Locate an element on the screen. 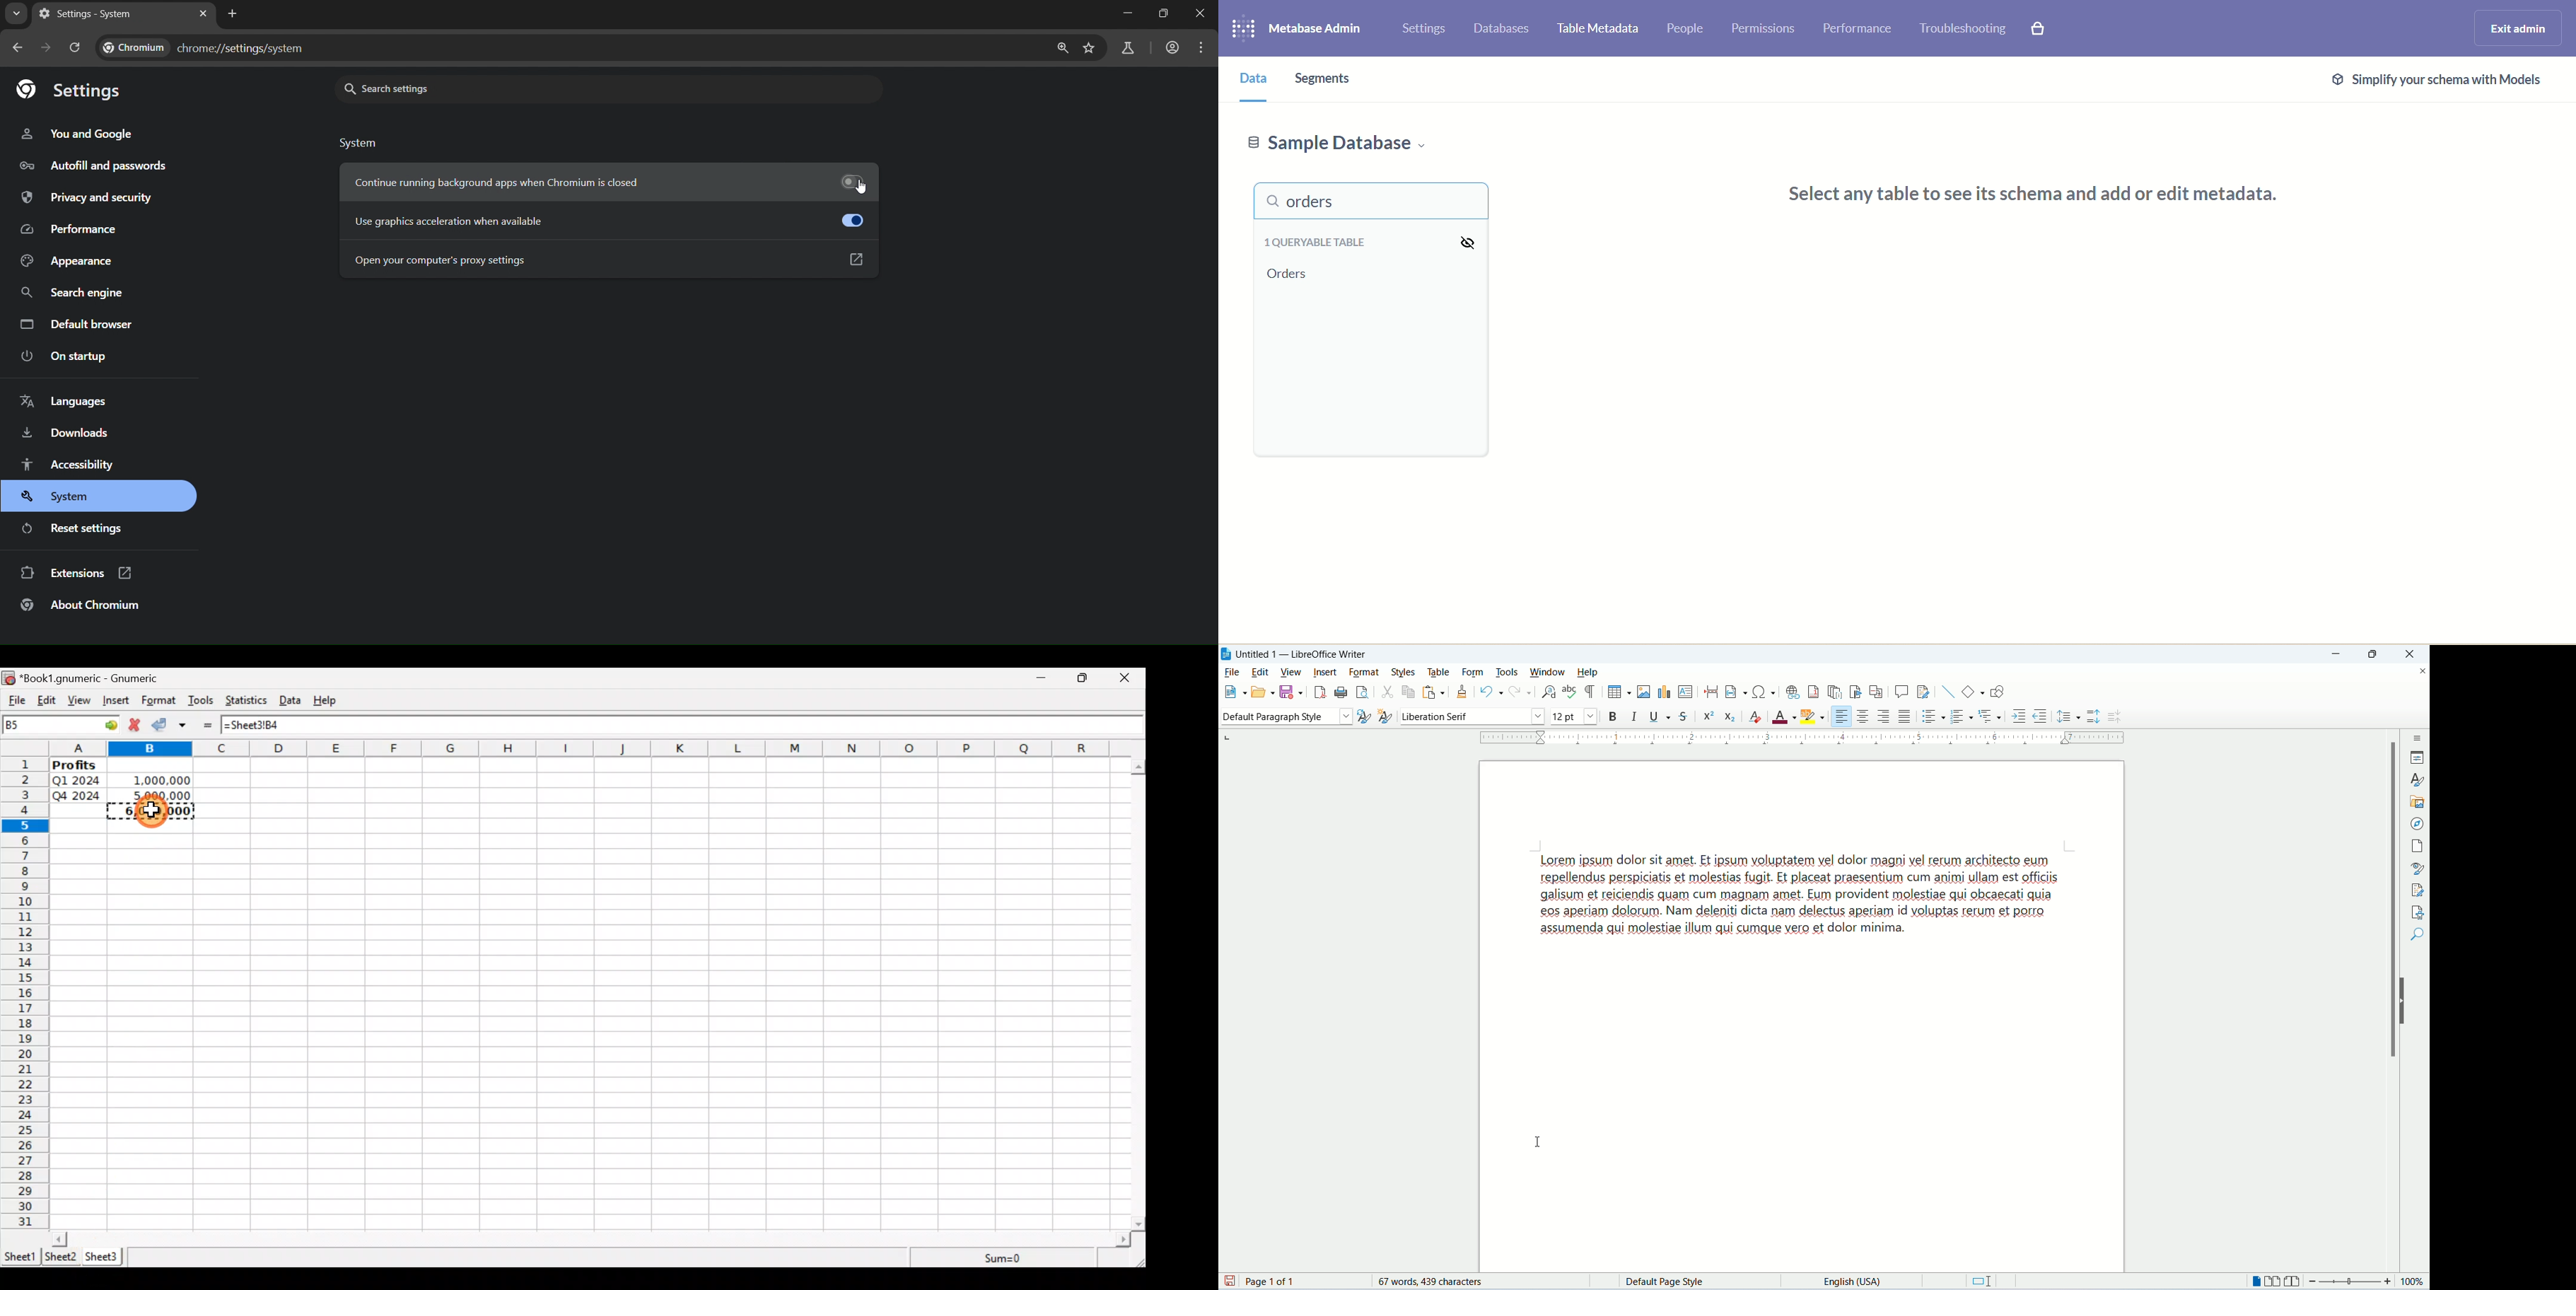 The height and width of the screenshot is (1316, 2576). numbering column is located at coordinates (24, 995).